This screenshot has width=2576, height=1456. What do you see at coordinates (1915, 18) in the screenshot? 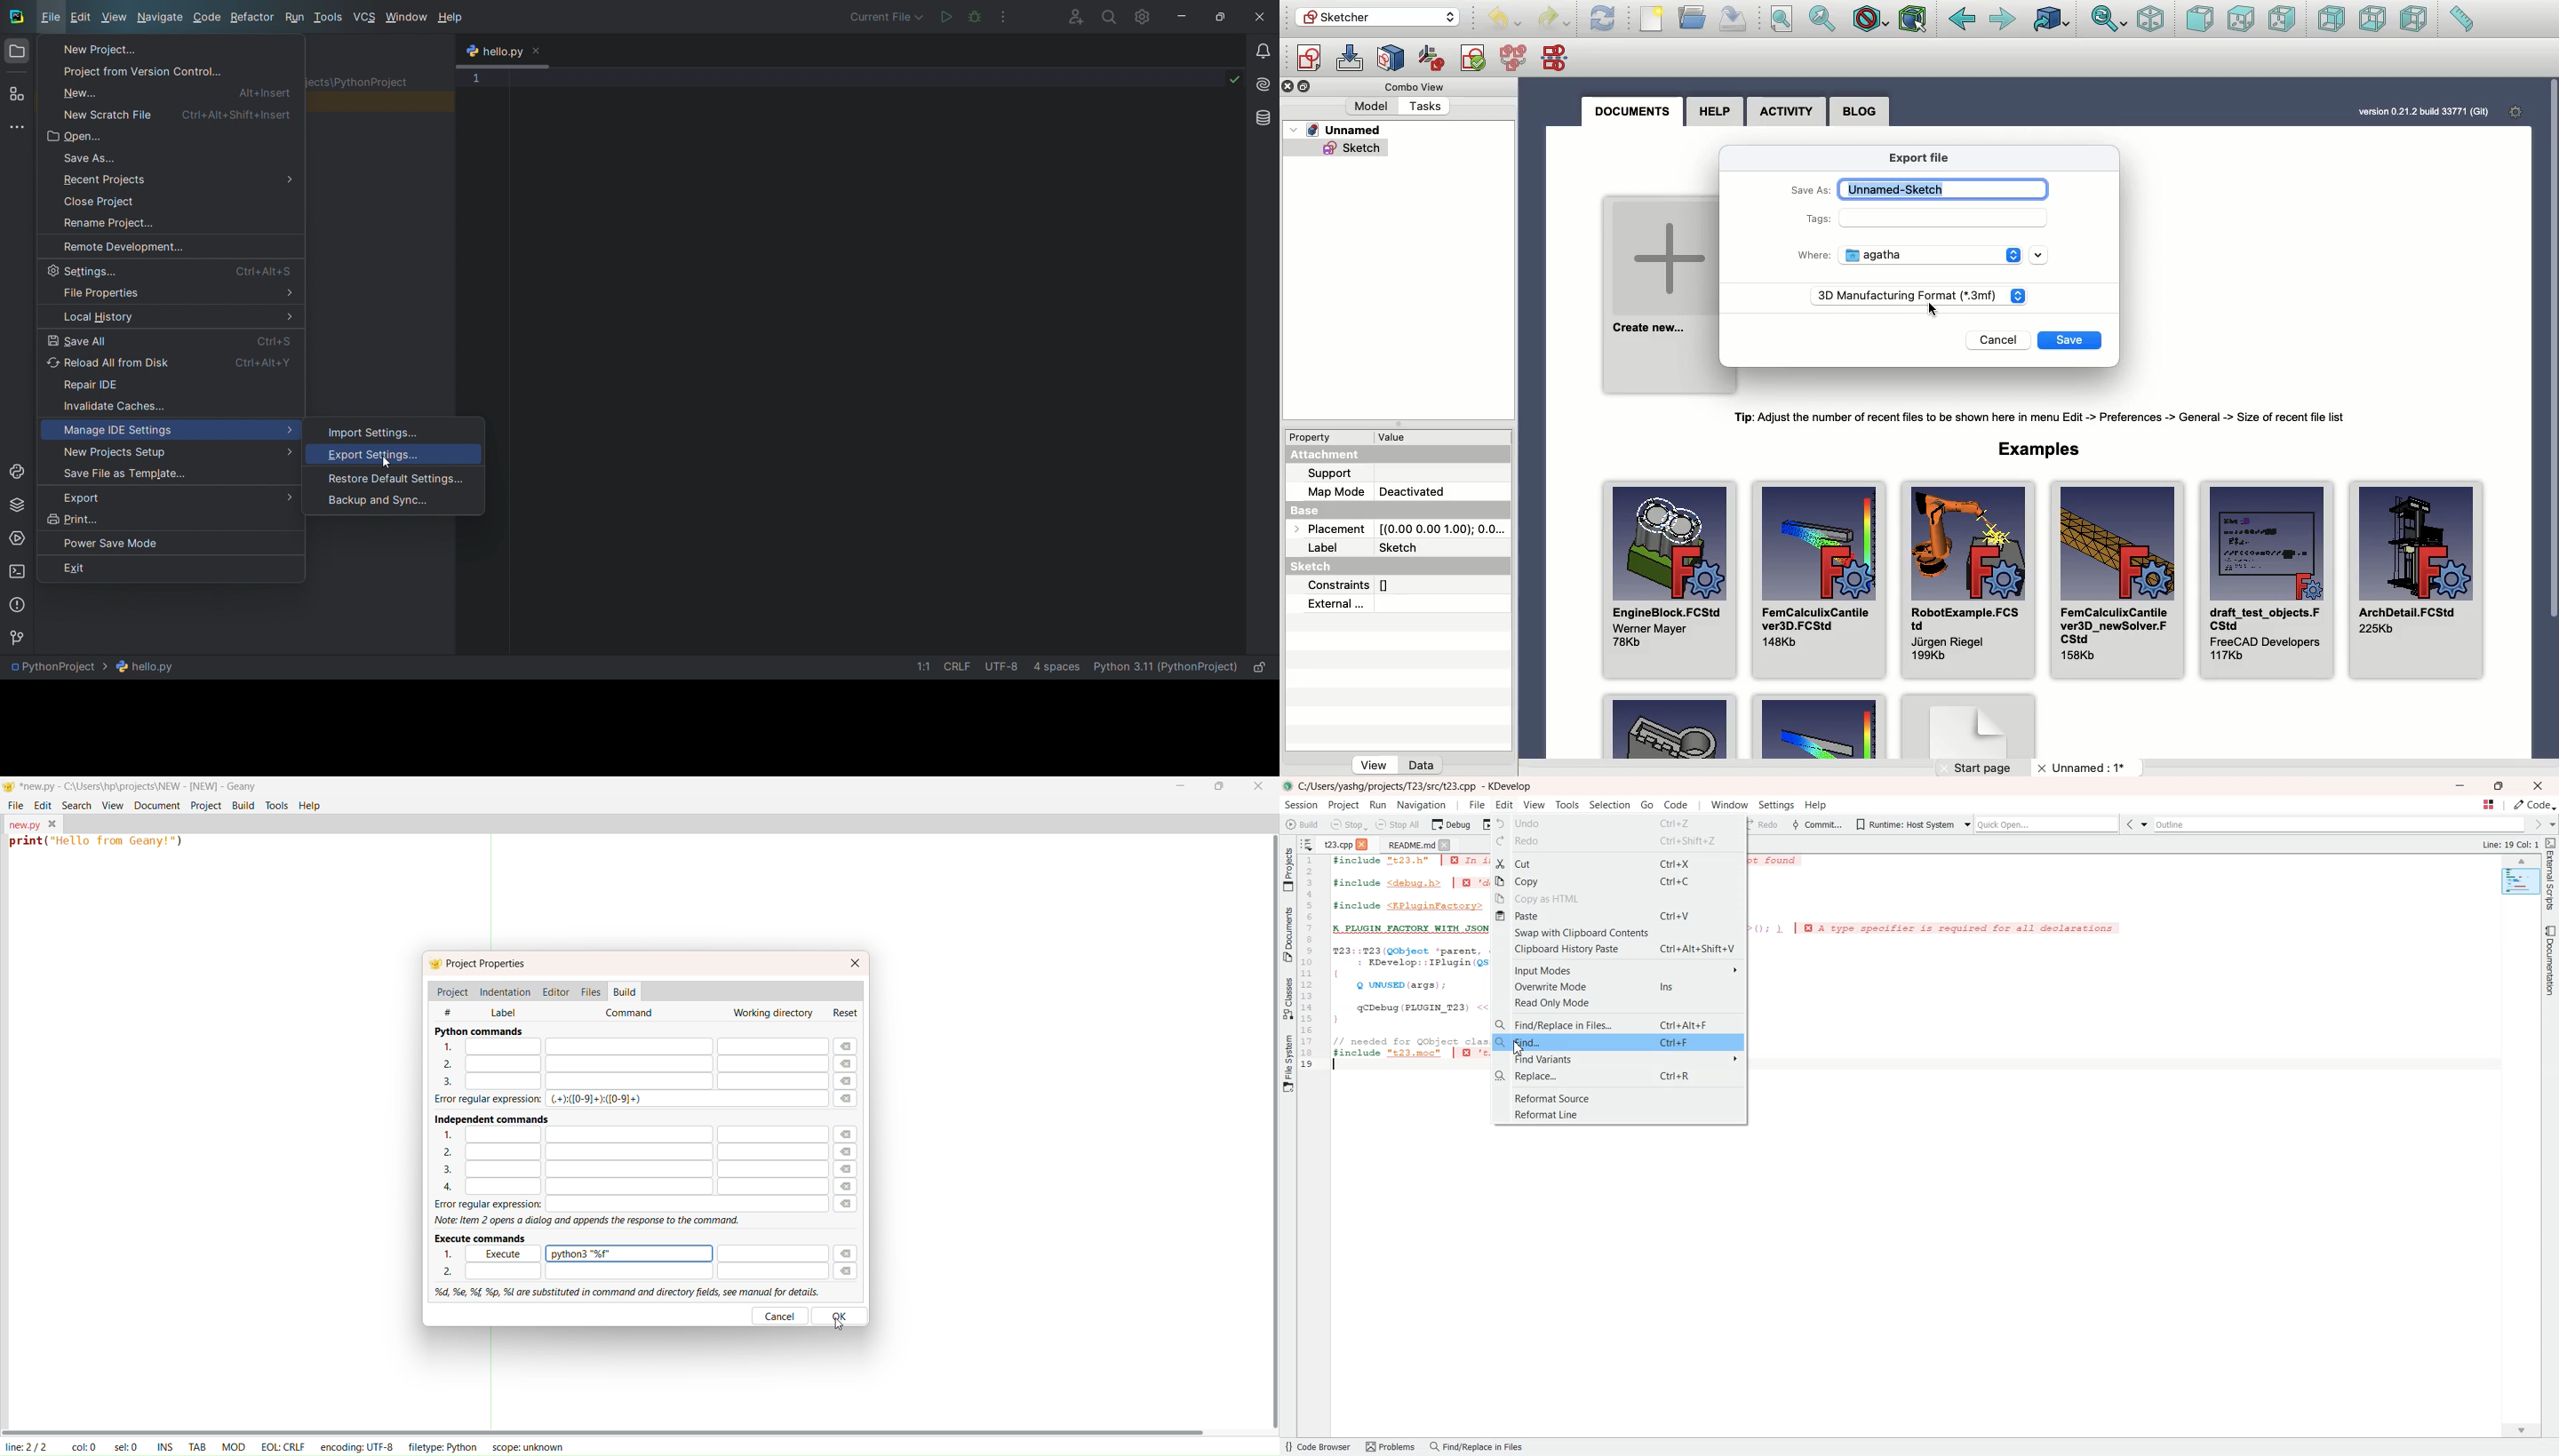
I see `Bounding box` at bounding box center [1915, 18].